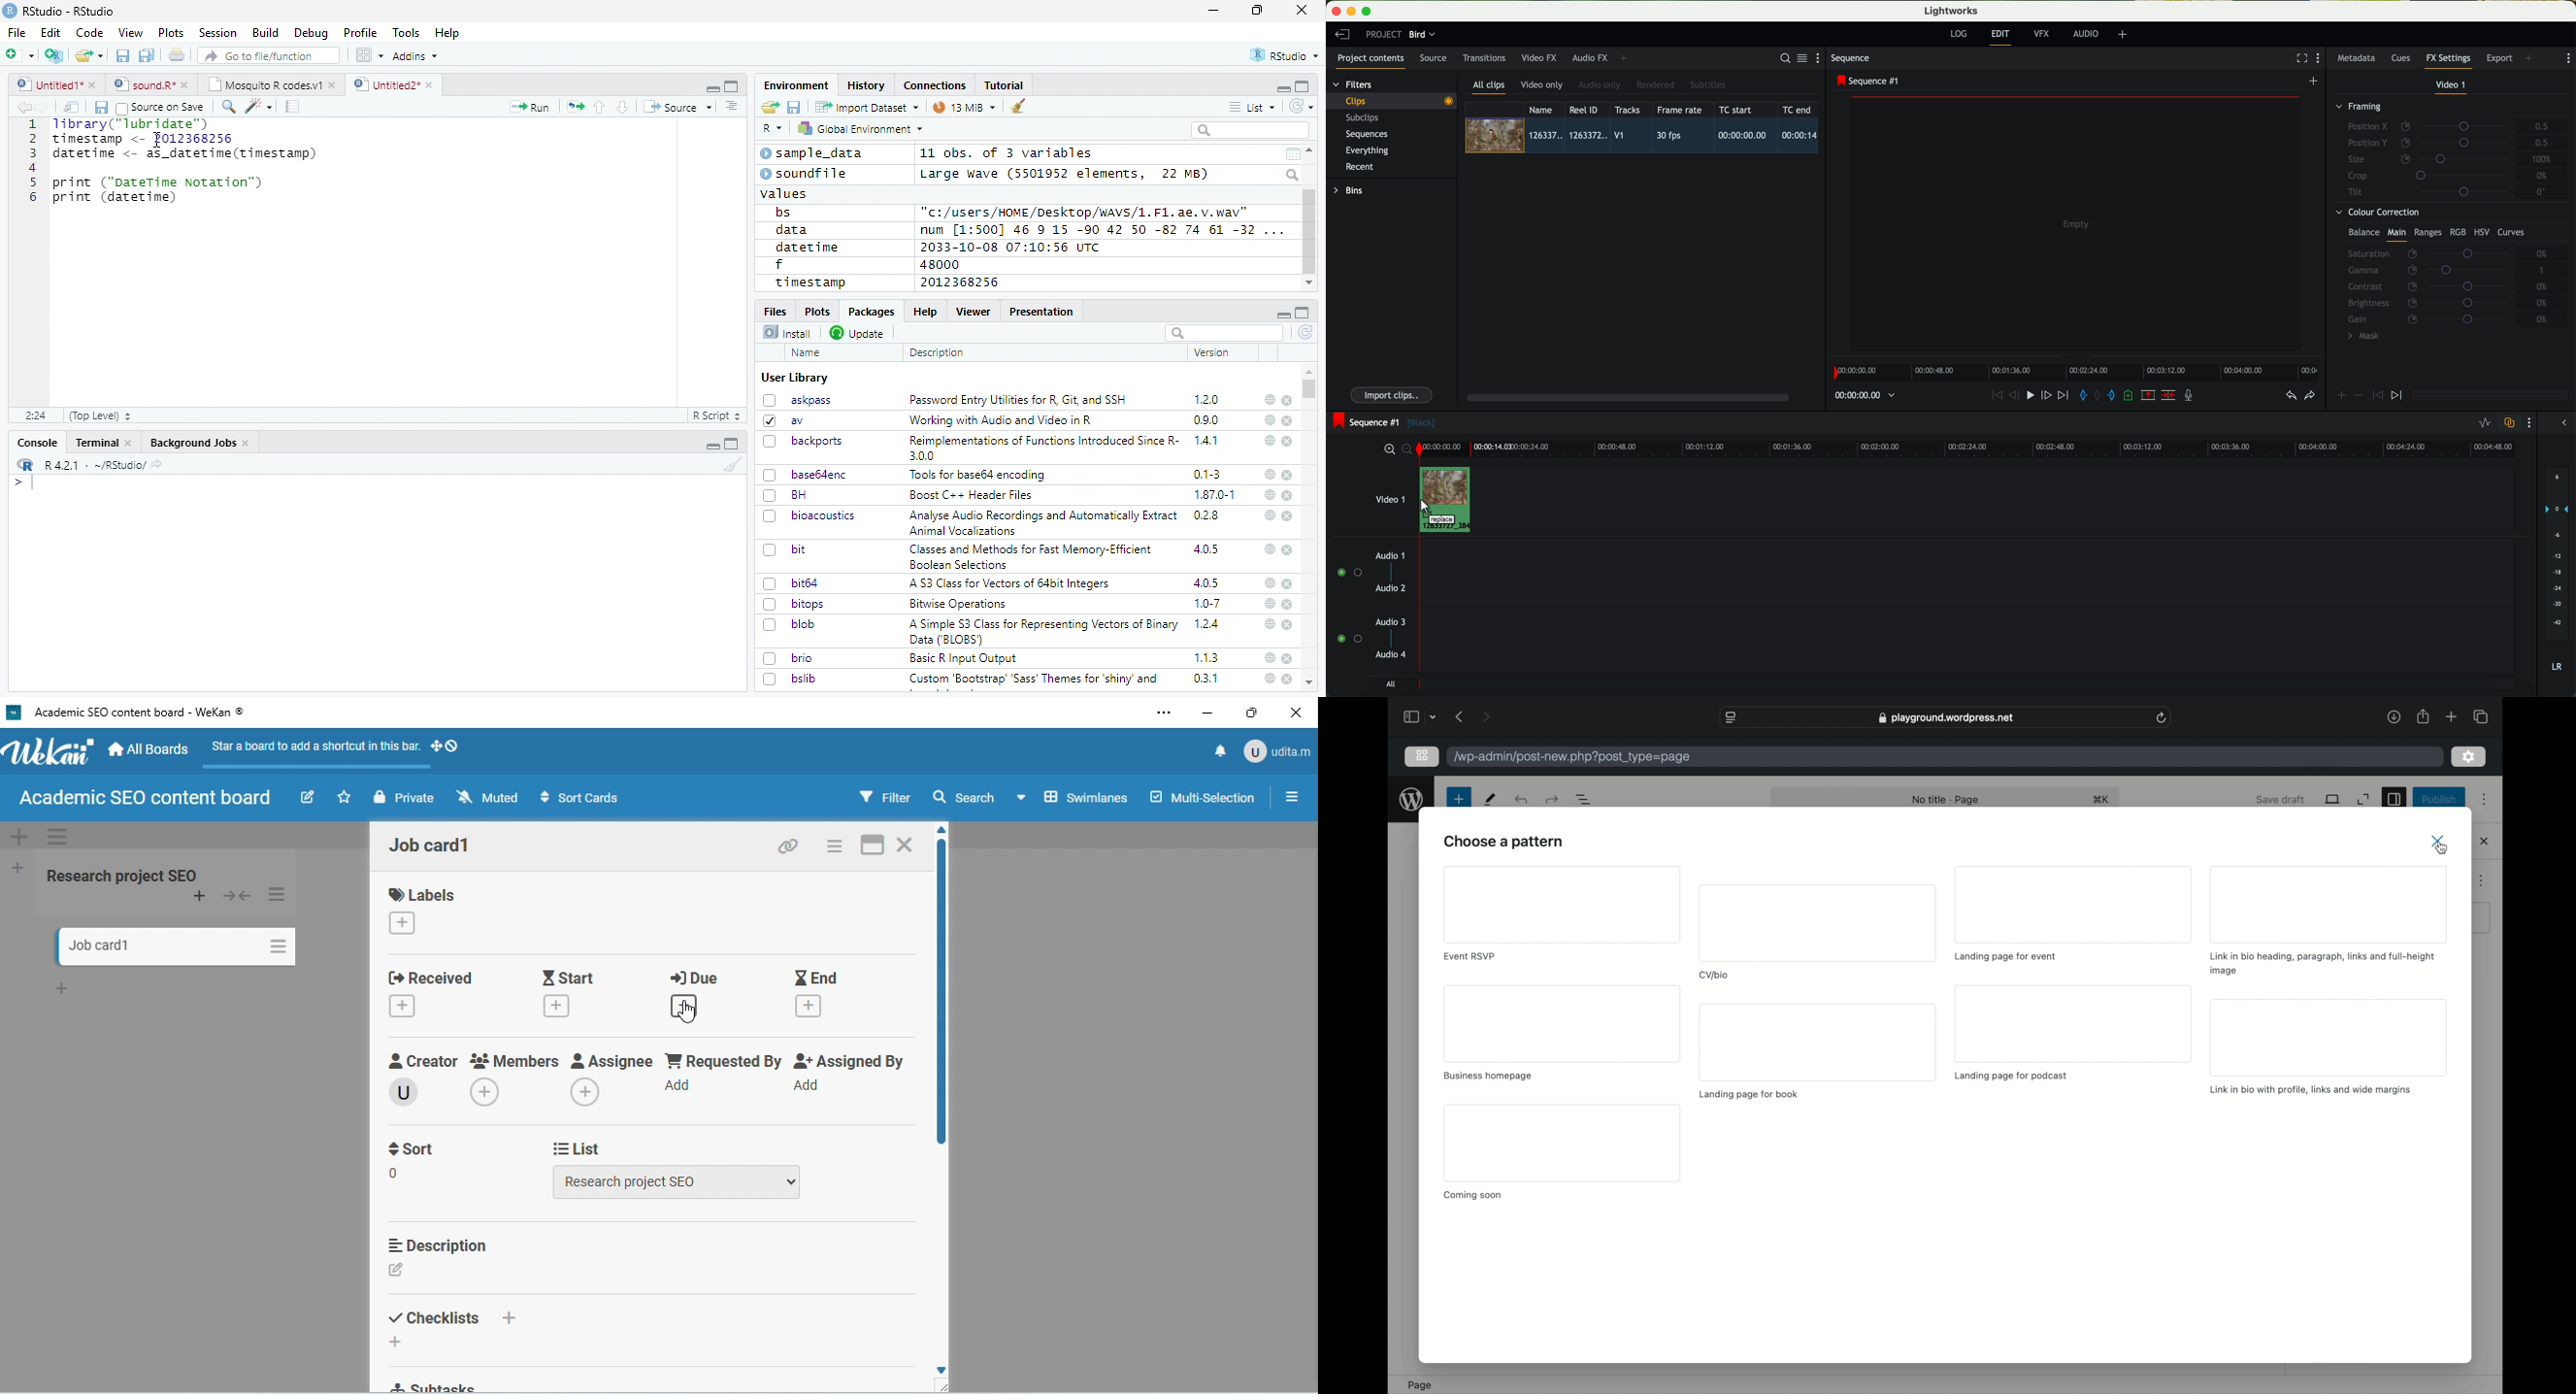  I want to click on Run the current line, so click(530, 107).